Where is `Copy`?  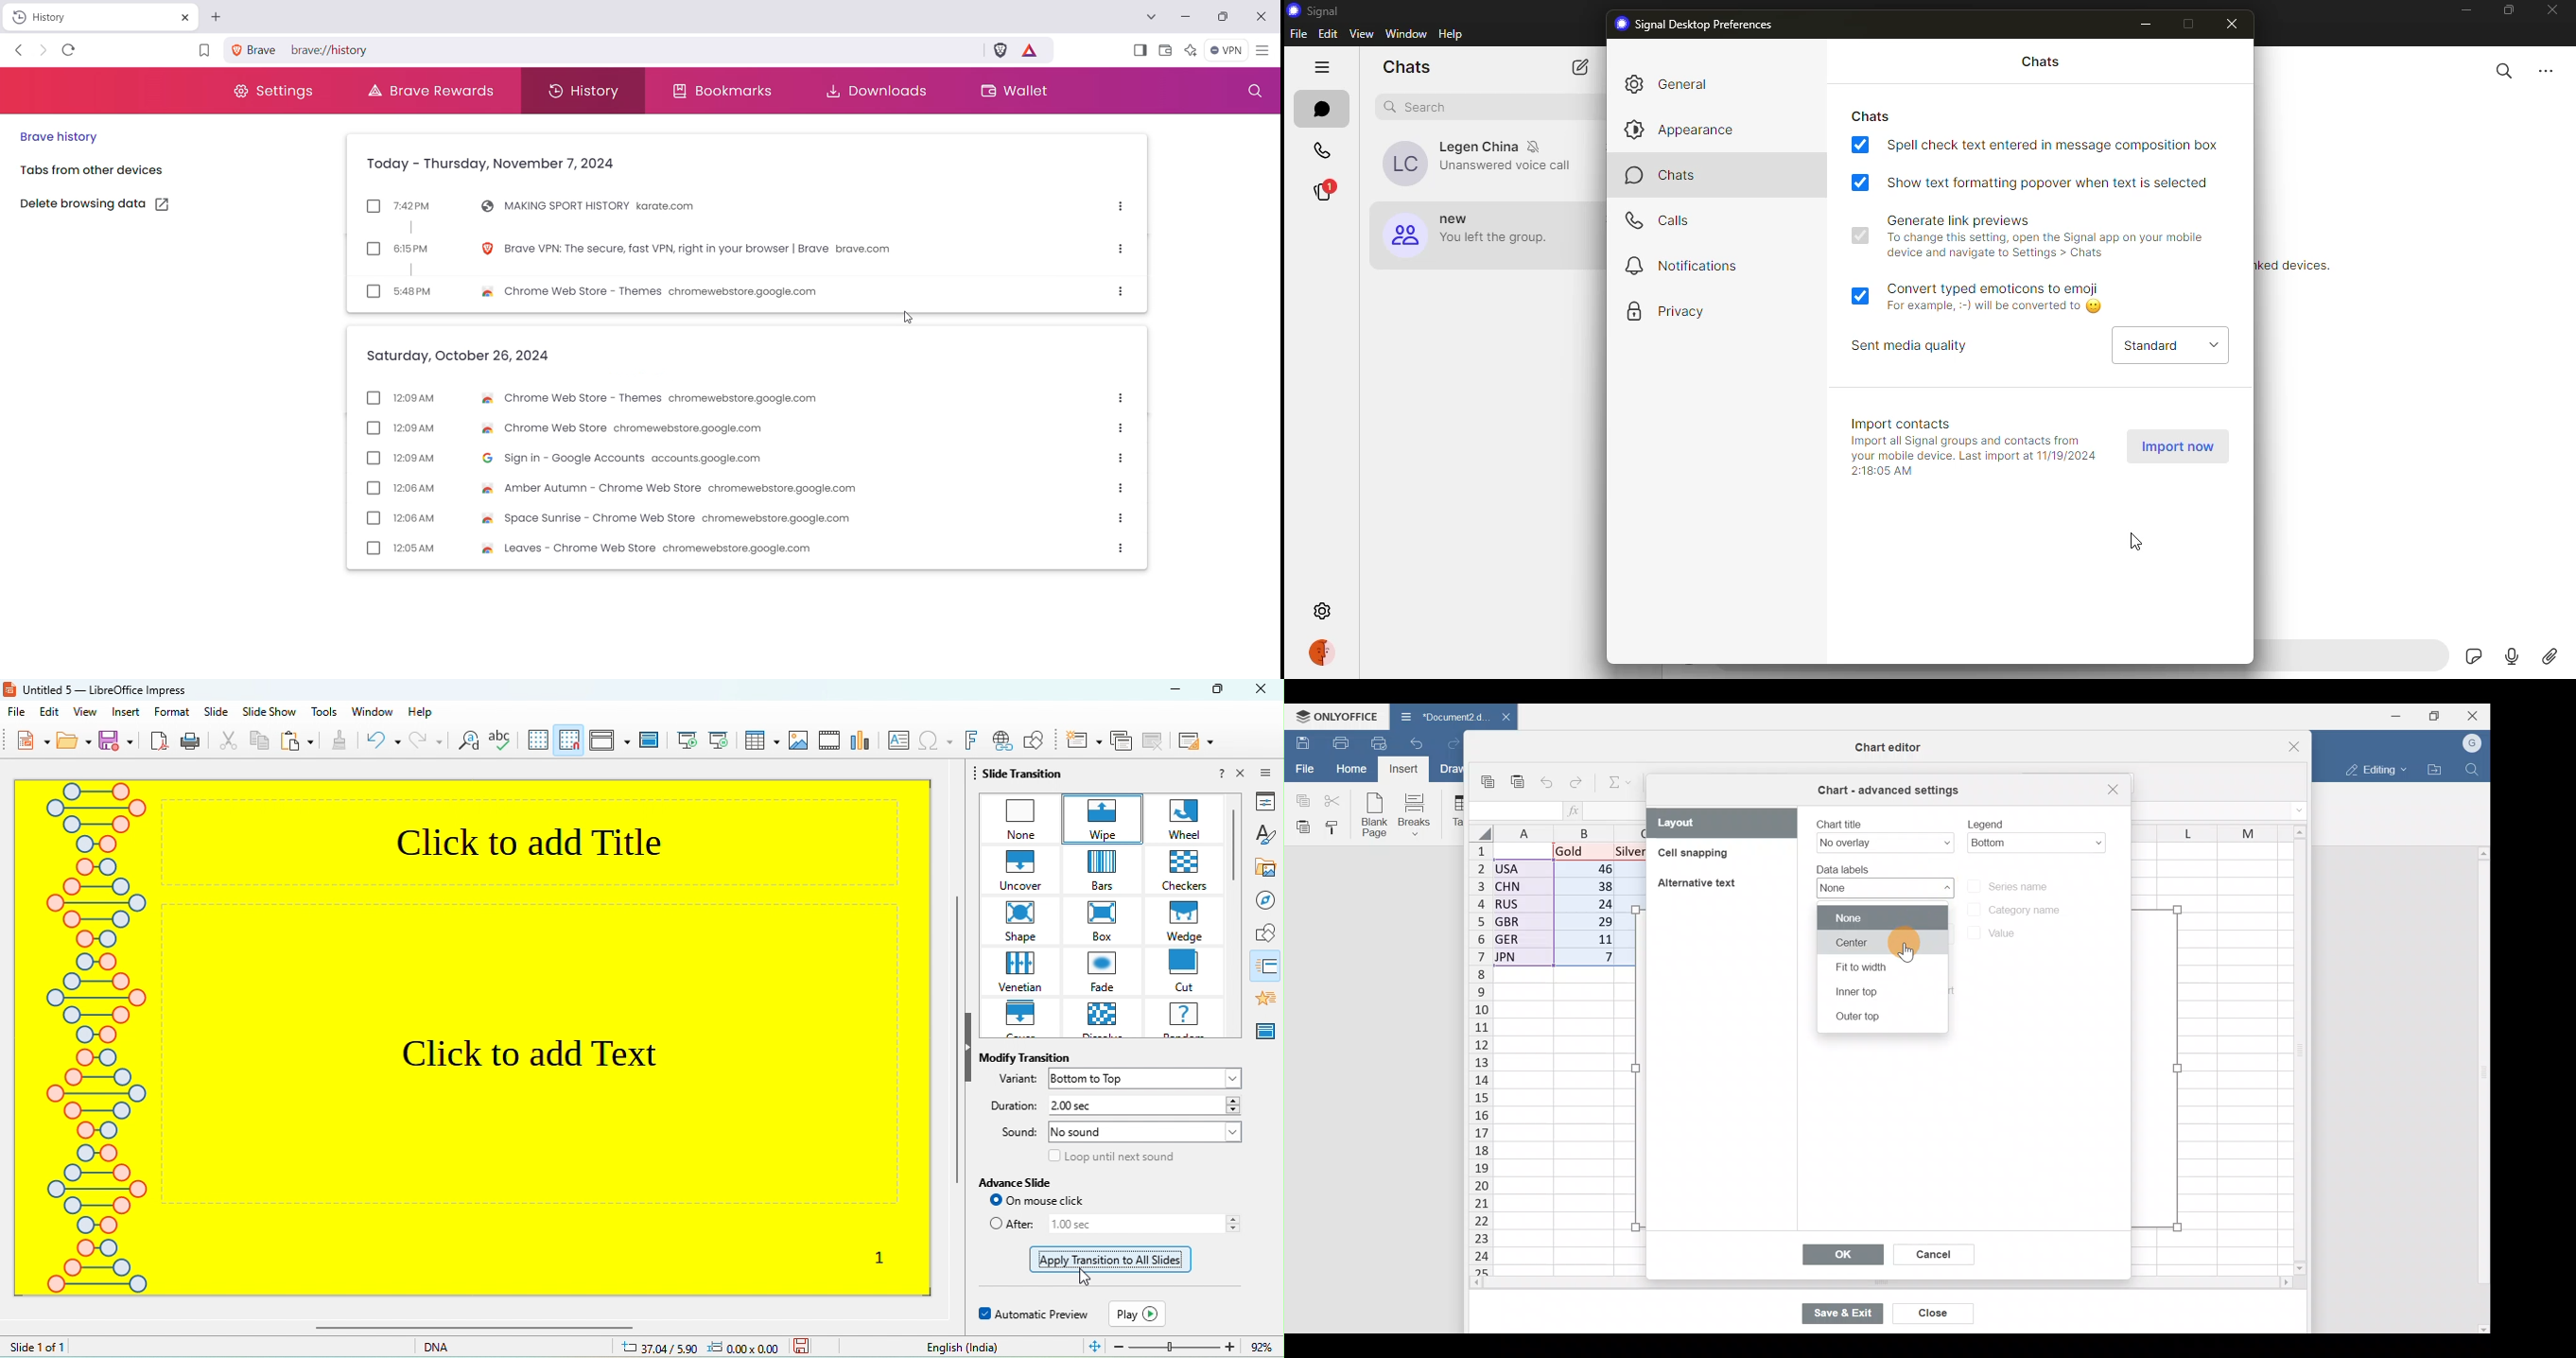 Copy is located at coordinates (1491, 783).